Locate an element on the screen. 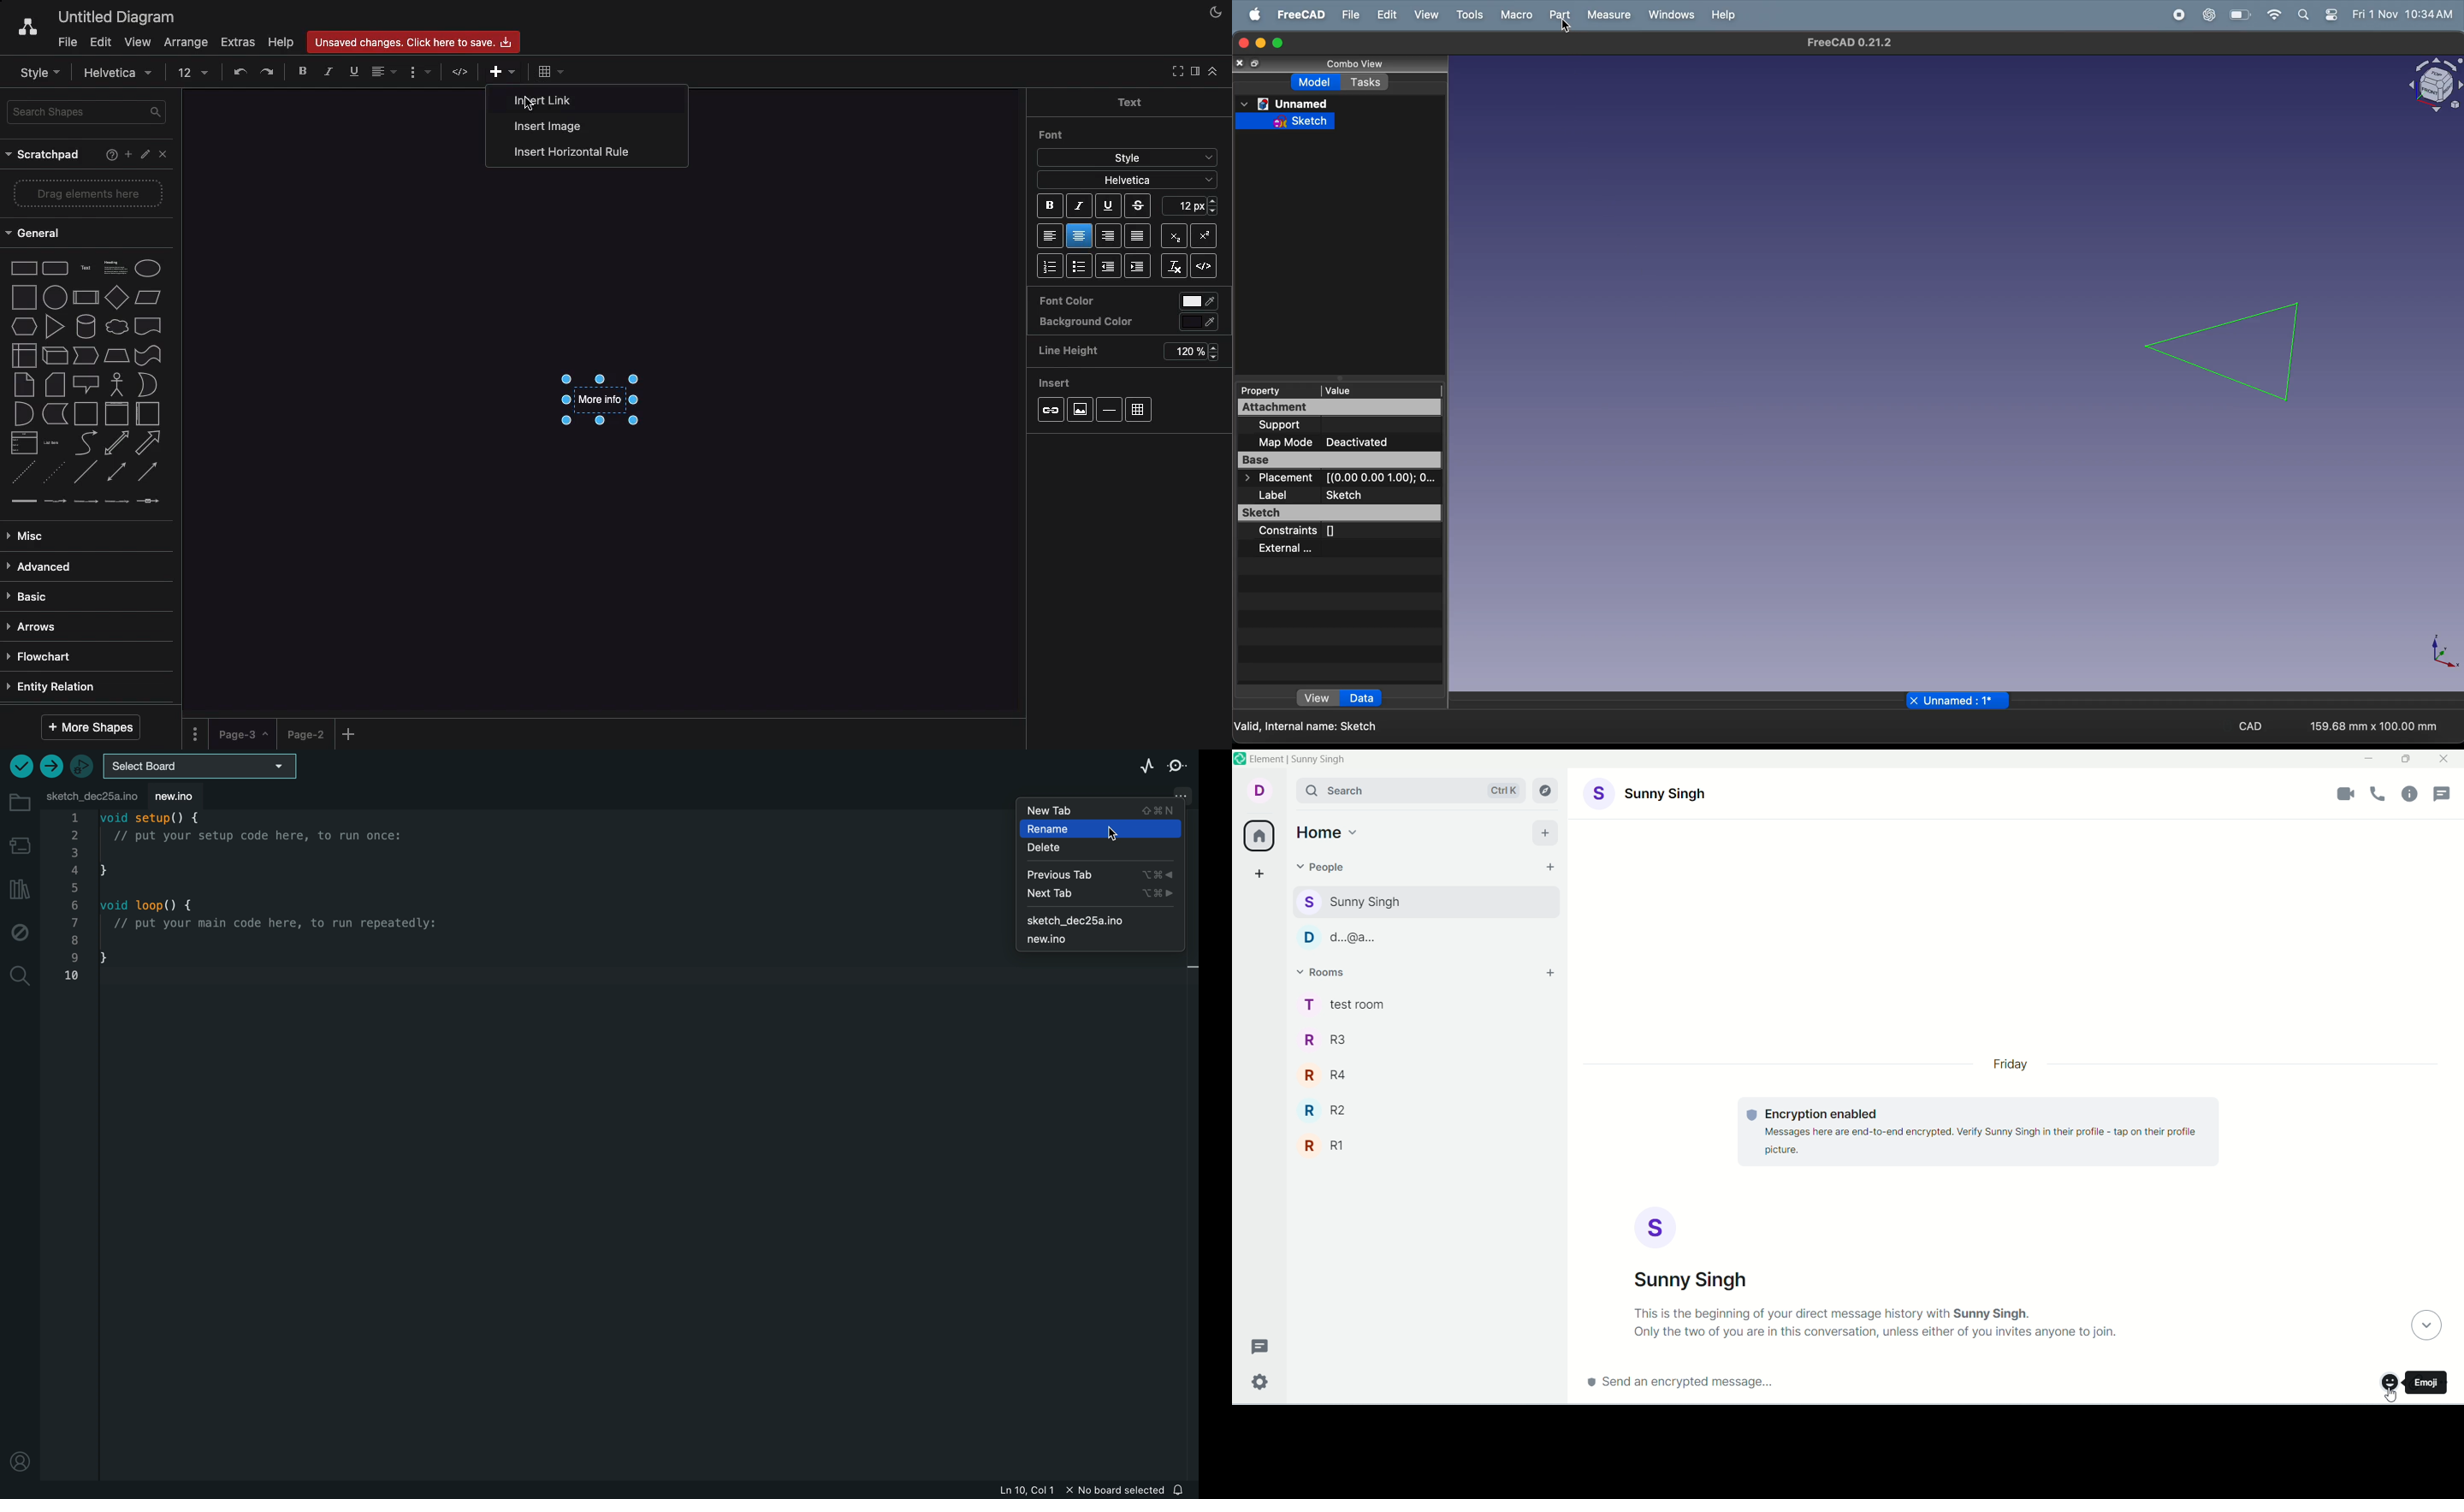 The width and height of the screenshot is (2464, 1512). Help is located at coordinates (108, 157).